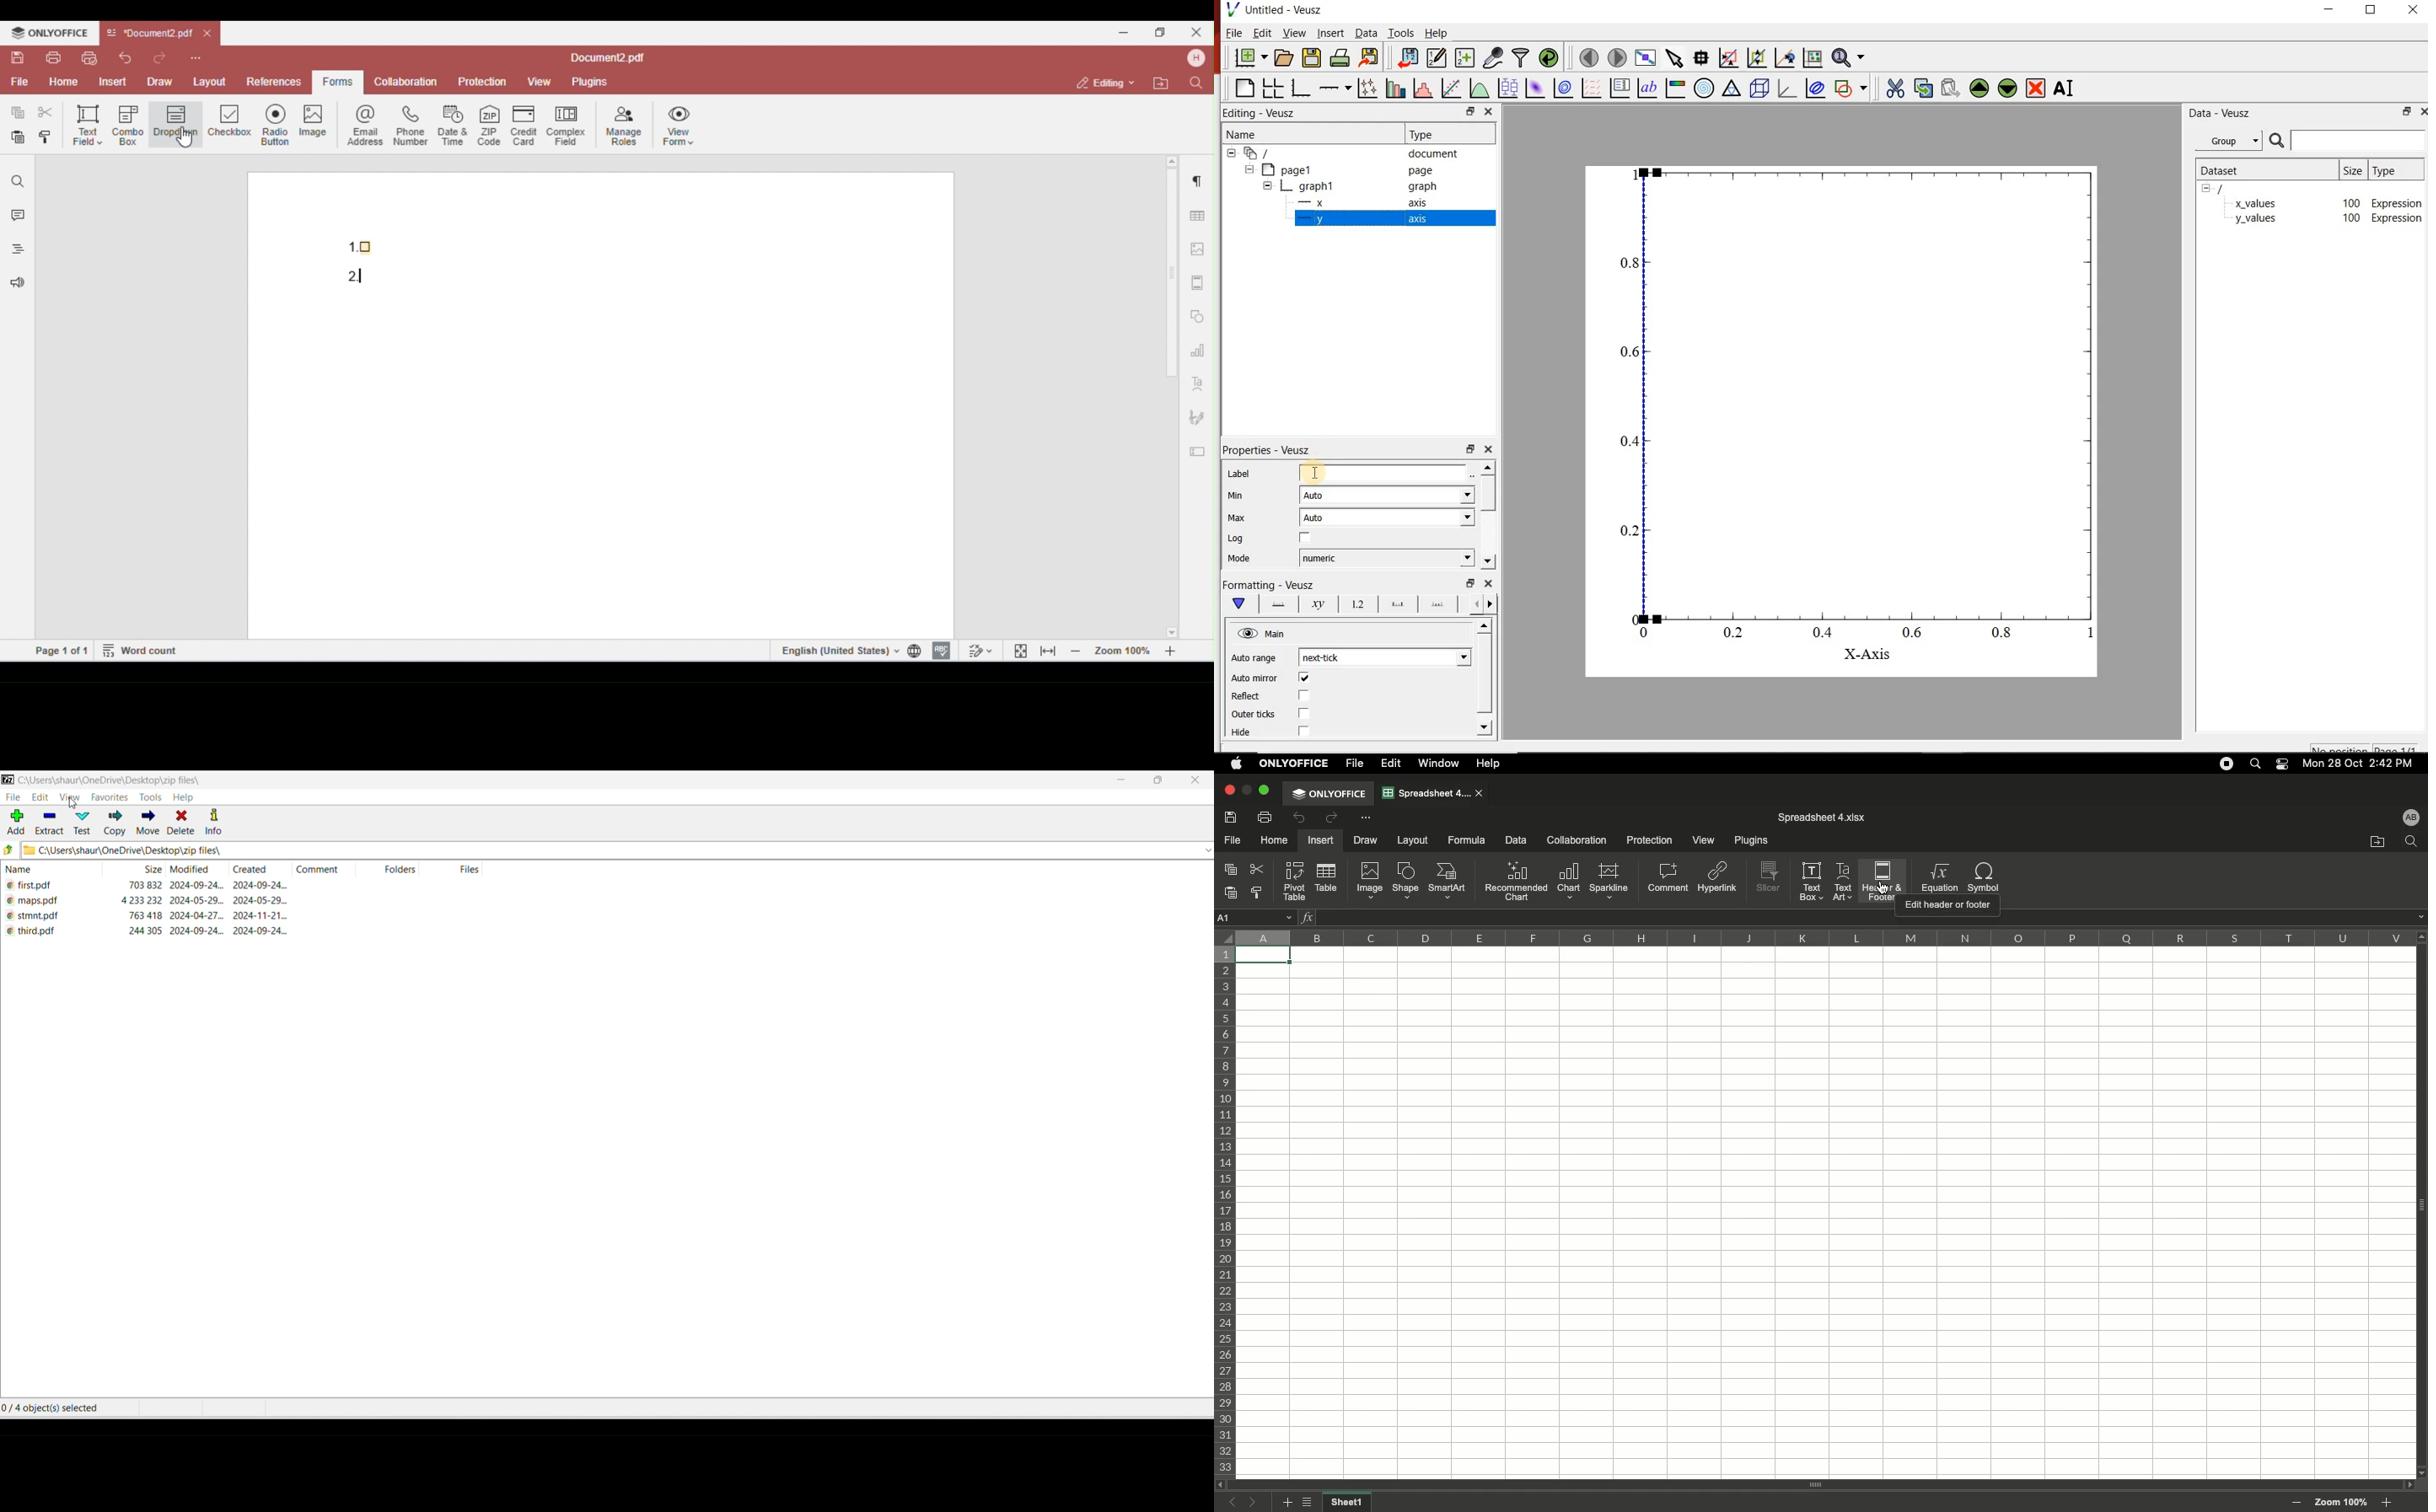 The width and height of the screenshot is (2436, 1512). What do you see at coordinates (39, 797) in the screenshot?
I see `edit` at bounding box center [39, 797].